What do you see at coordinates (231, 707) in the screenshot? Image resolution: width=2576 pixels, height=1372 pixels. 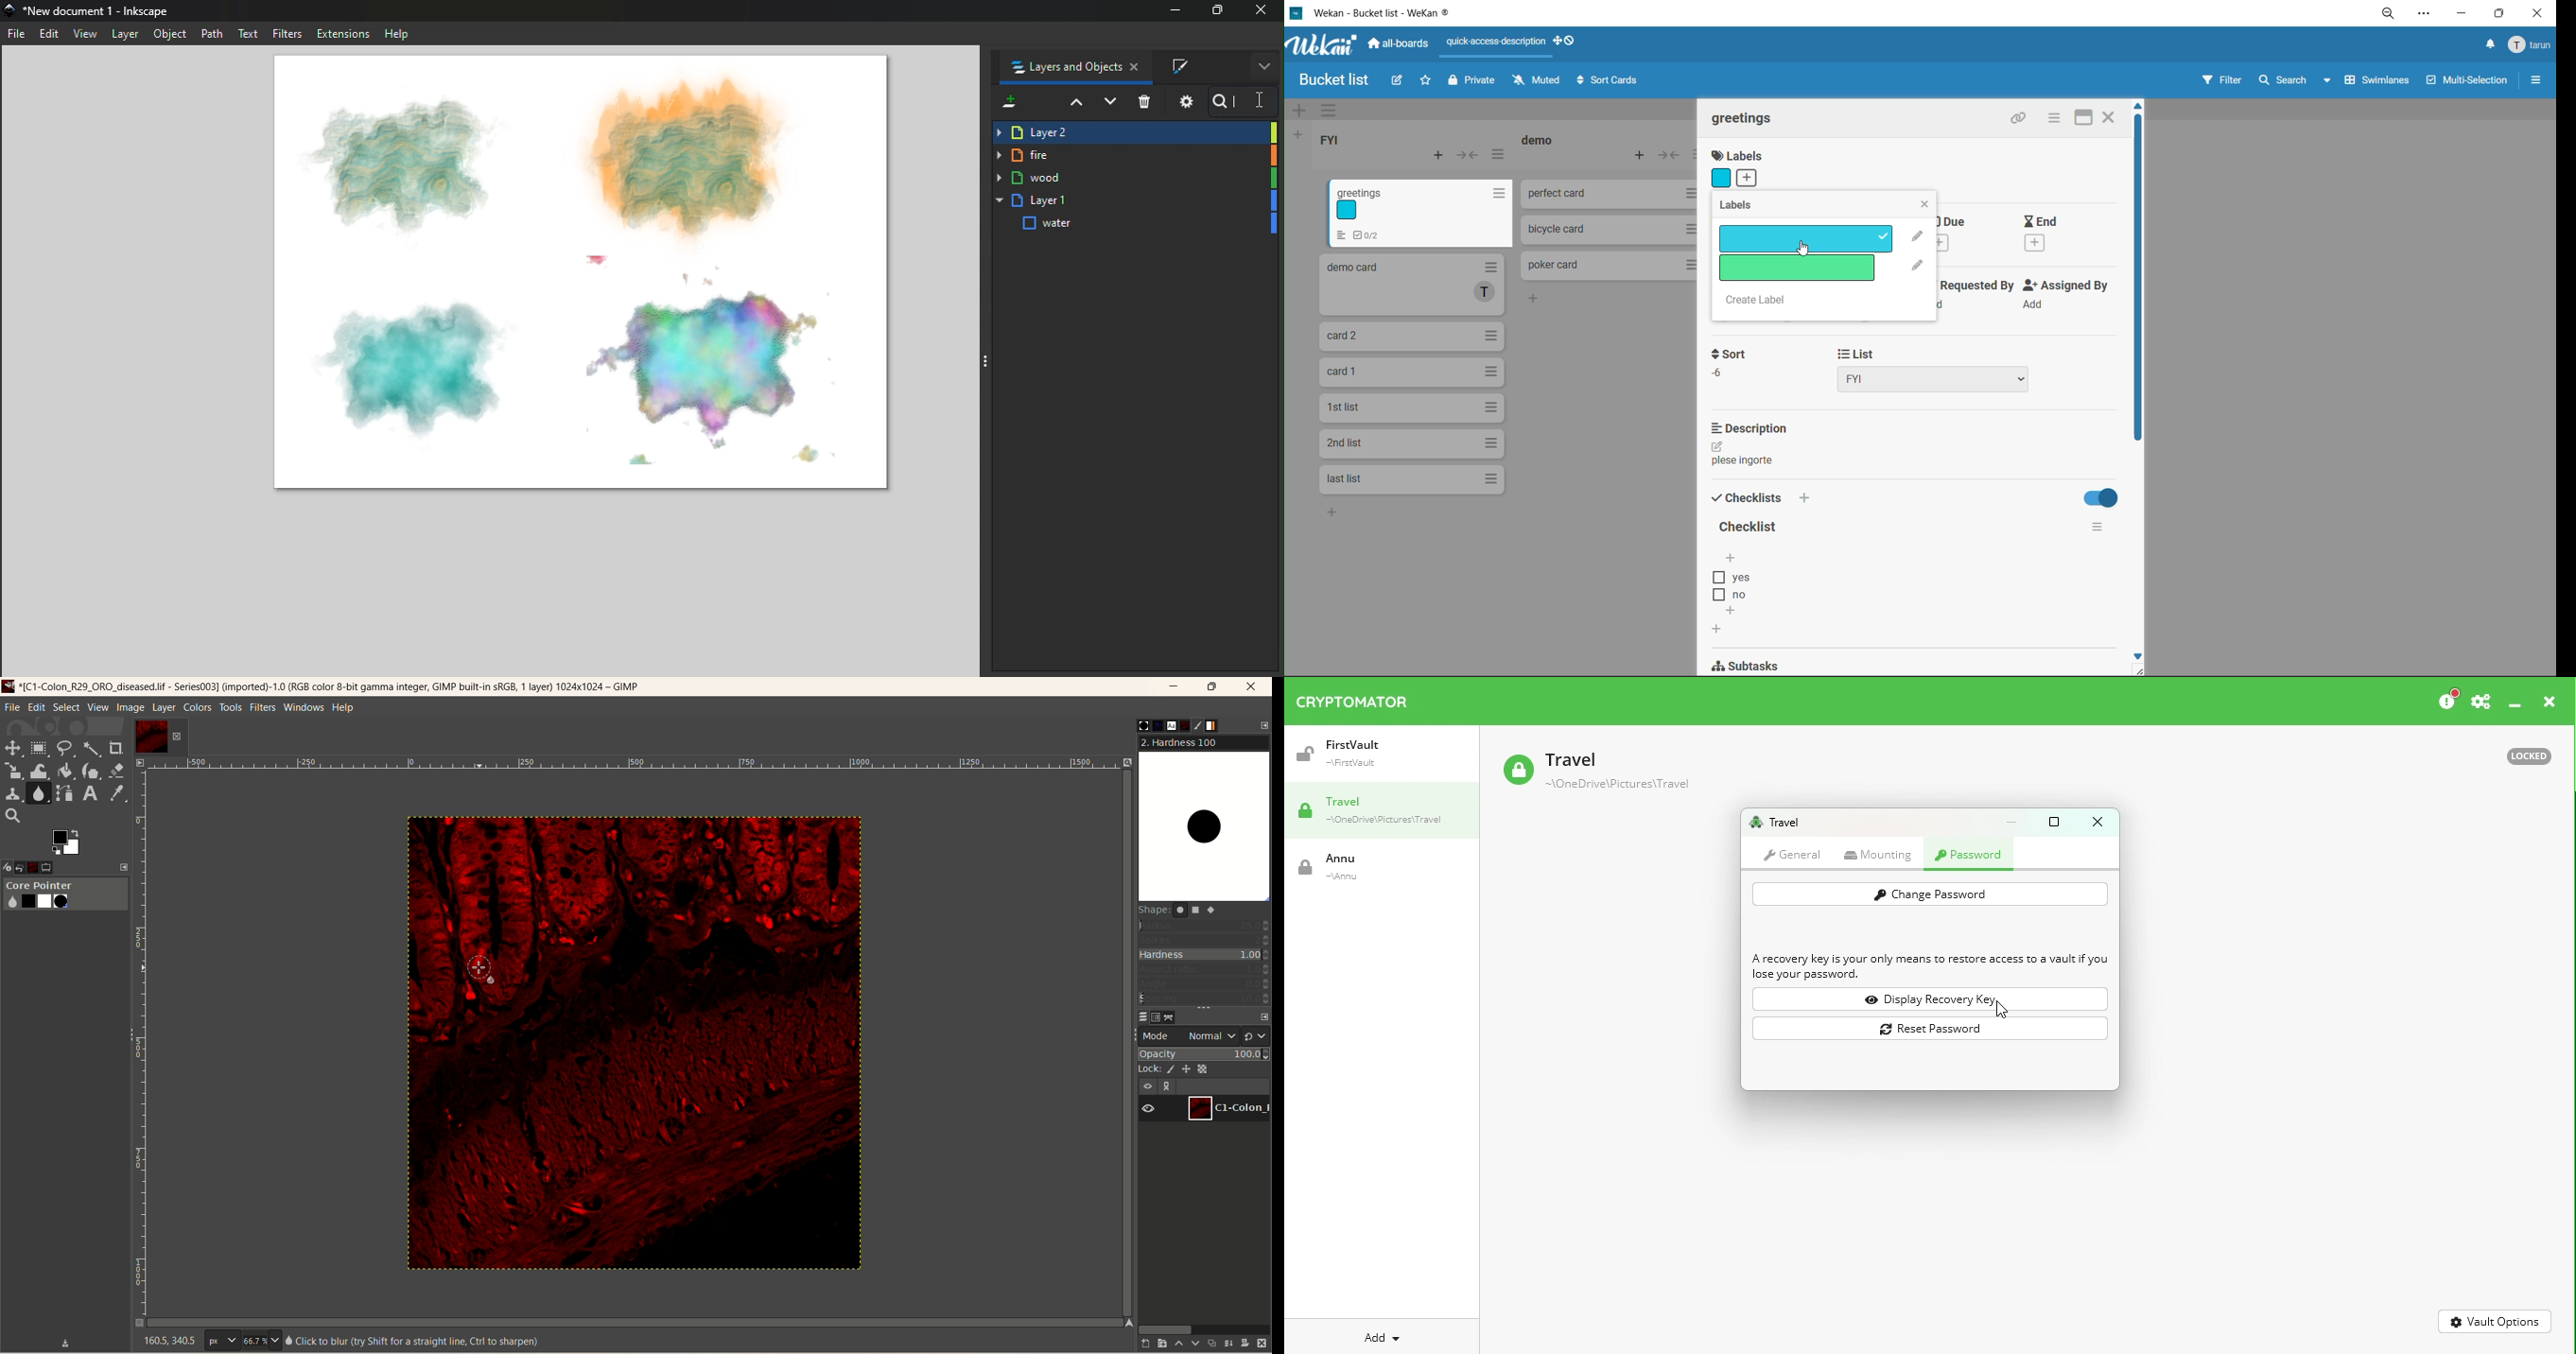 I see `tools` at bounding box center [231, 707].